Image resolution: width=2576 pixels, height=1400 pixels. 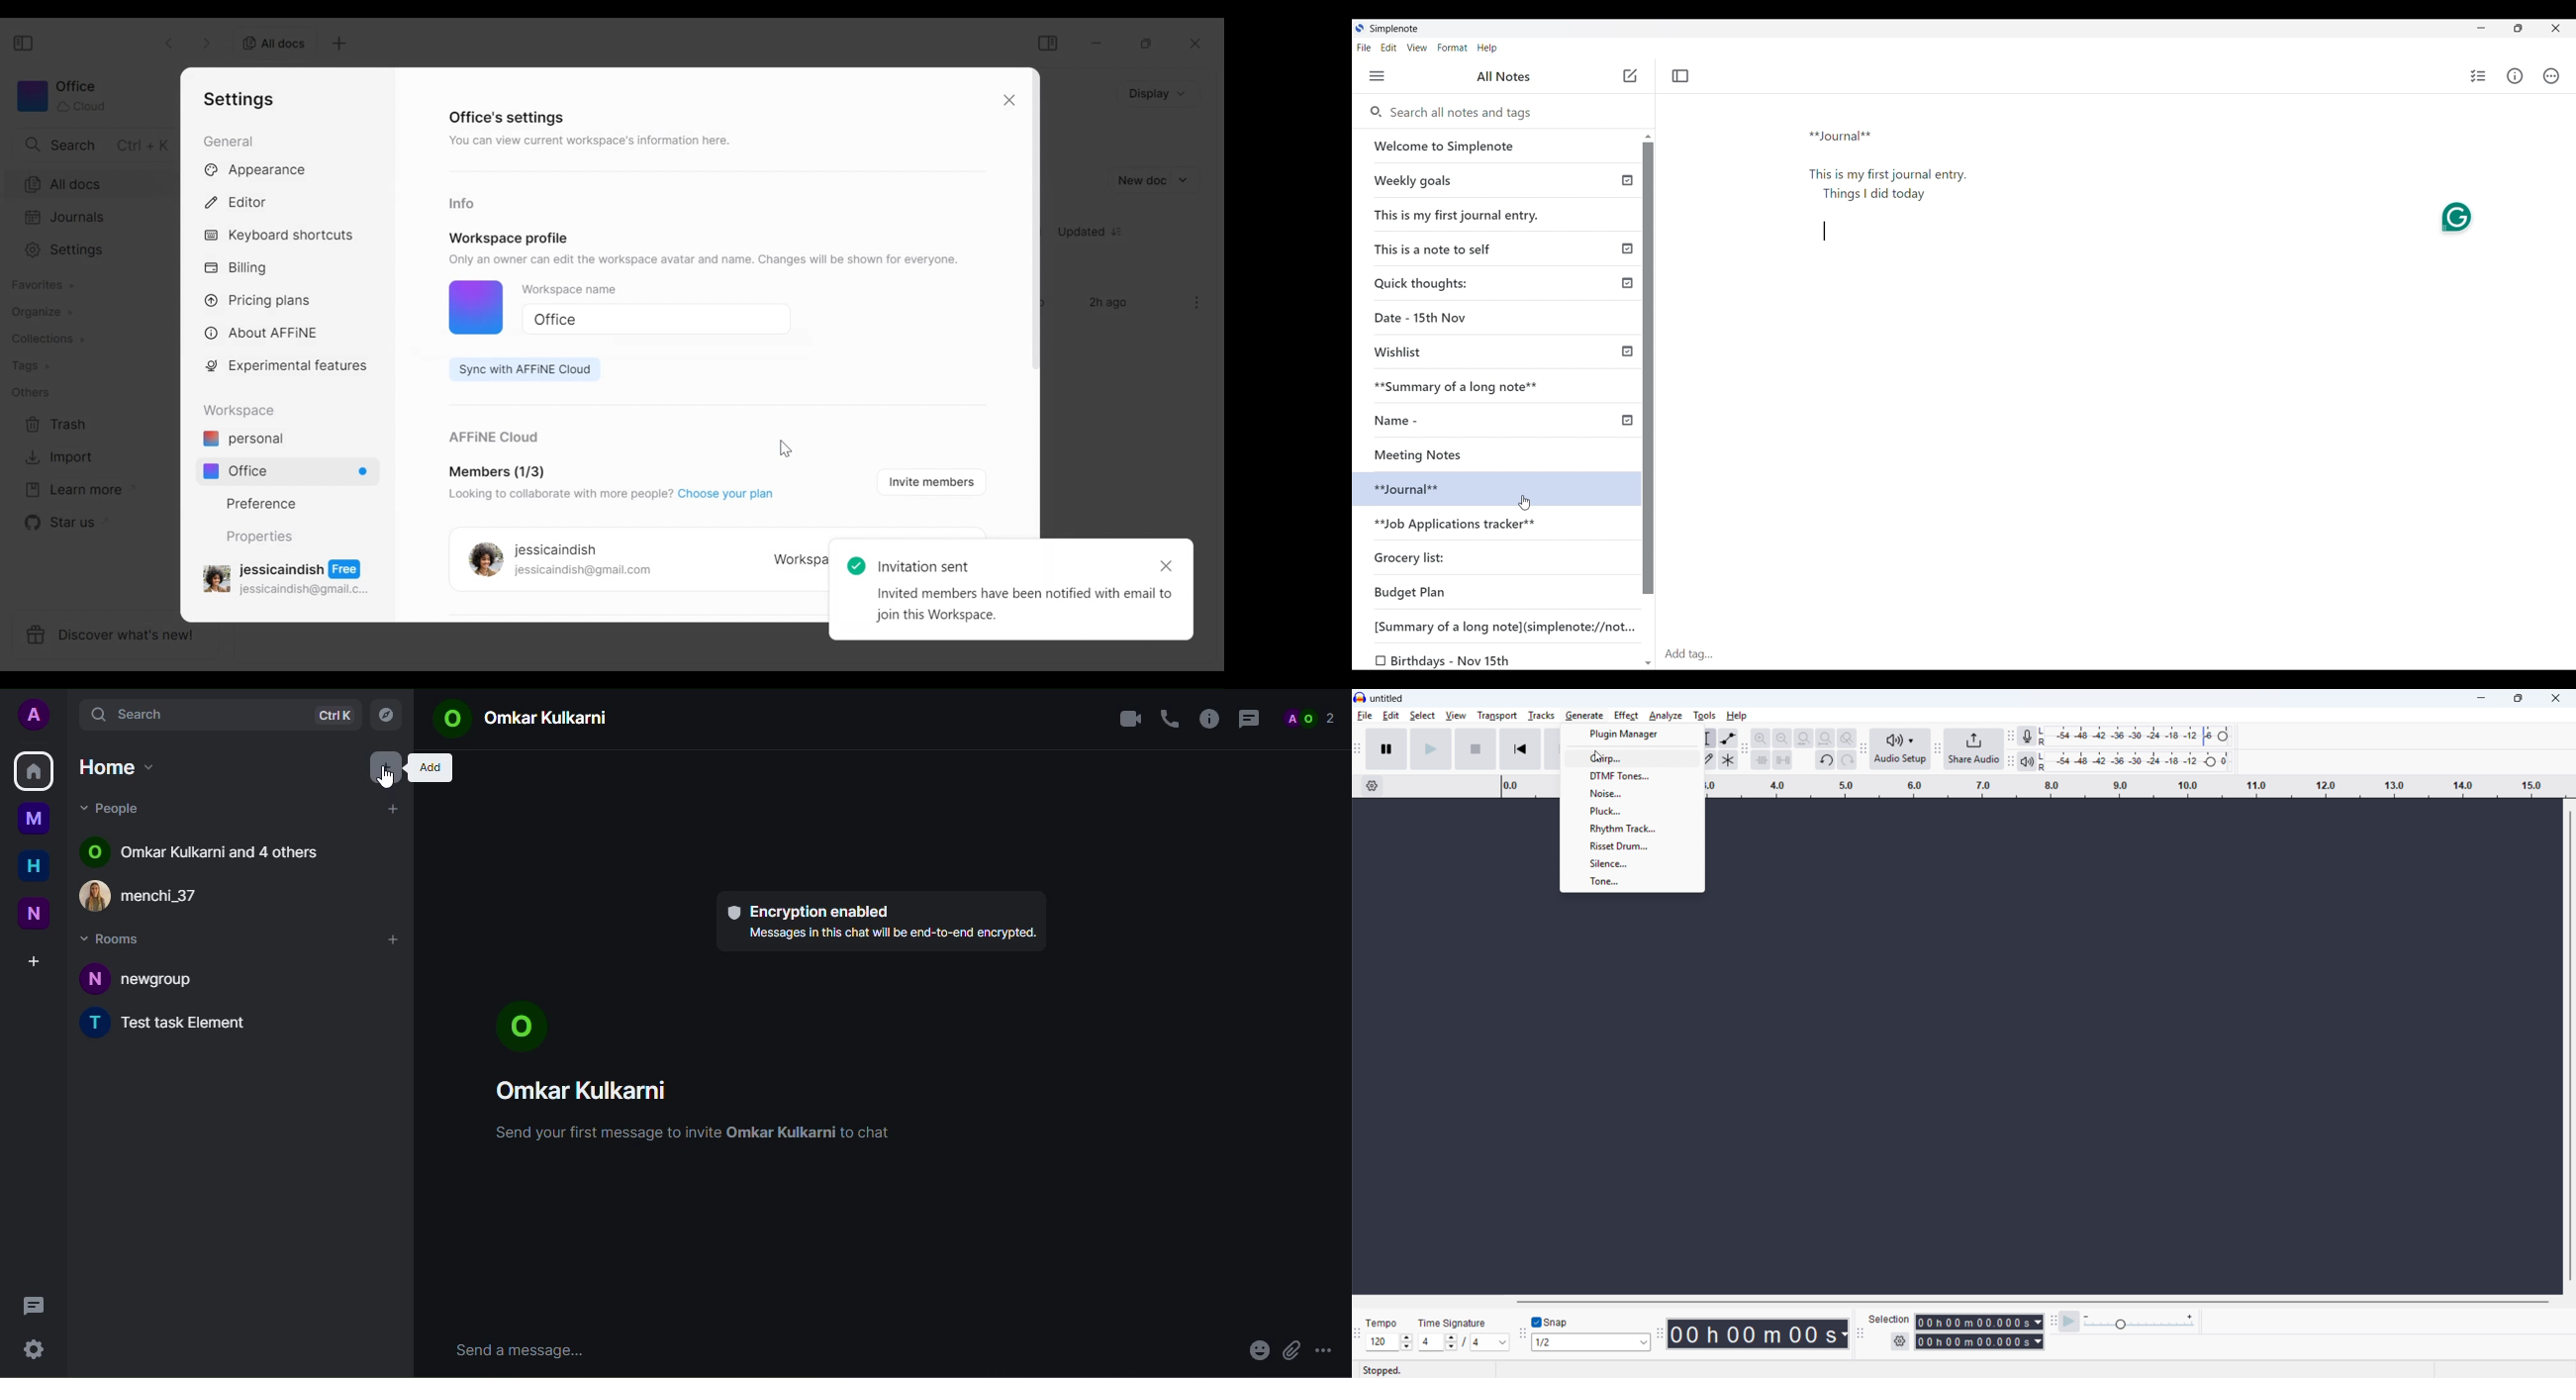 I want to click on Recording metre , so click(x=2027, y=736).